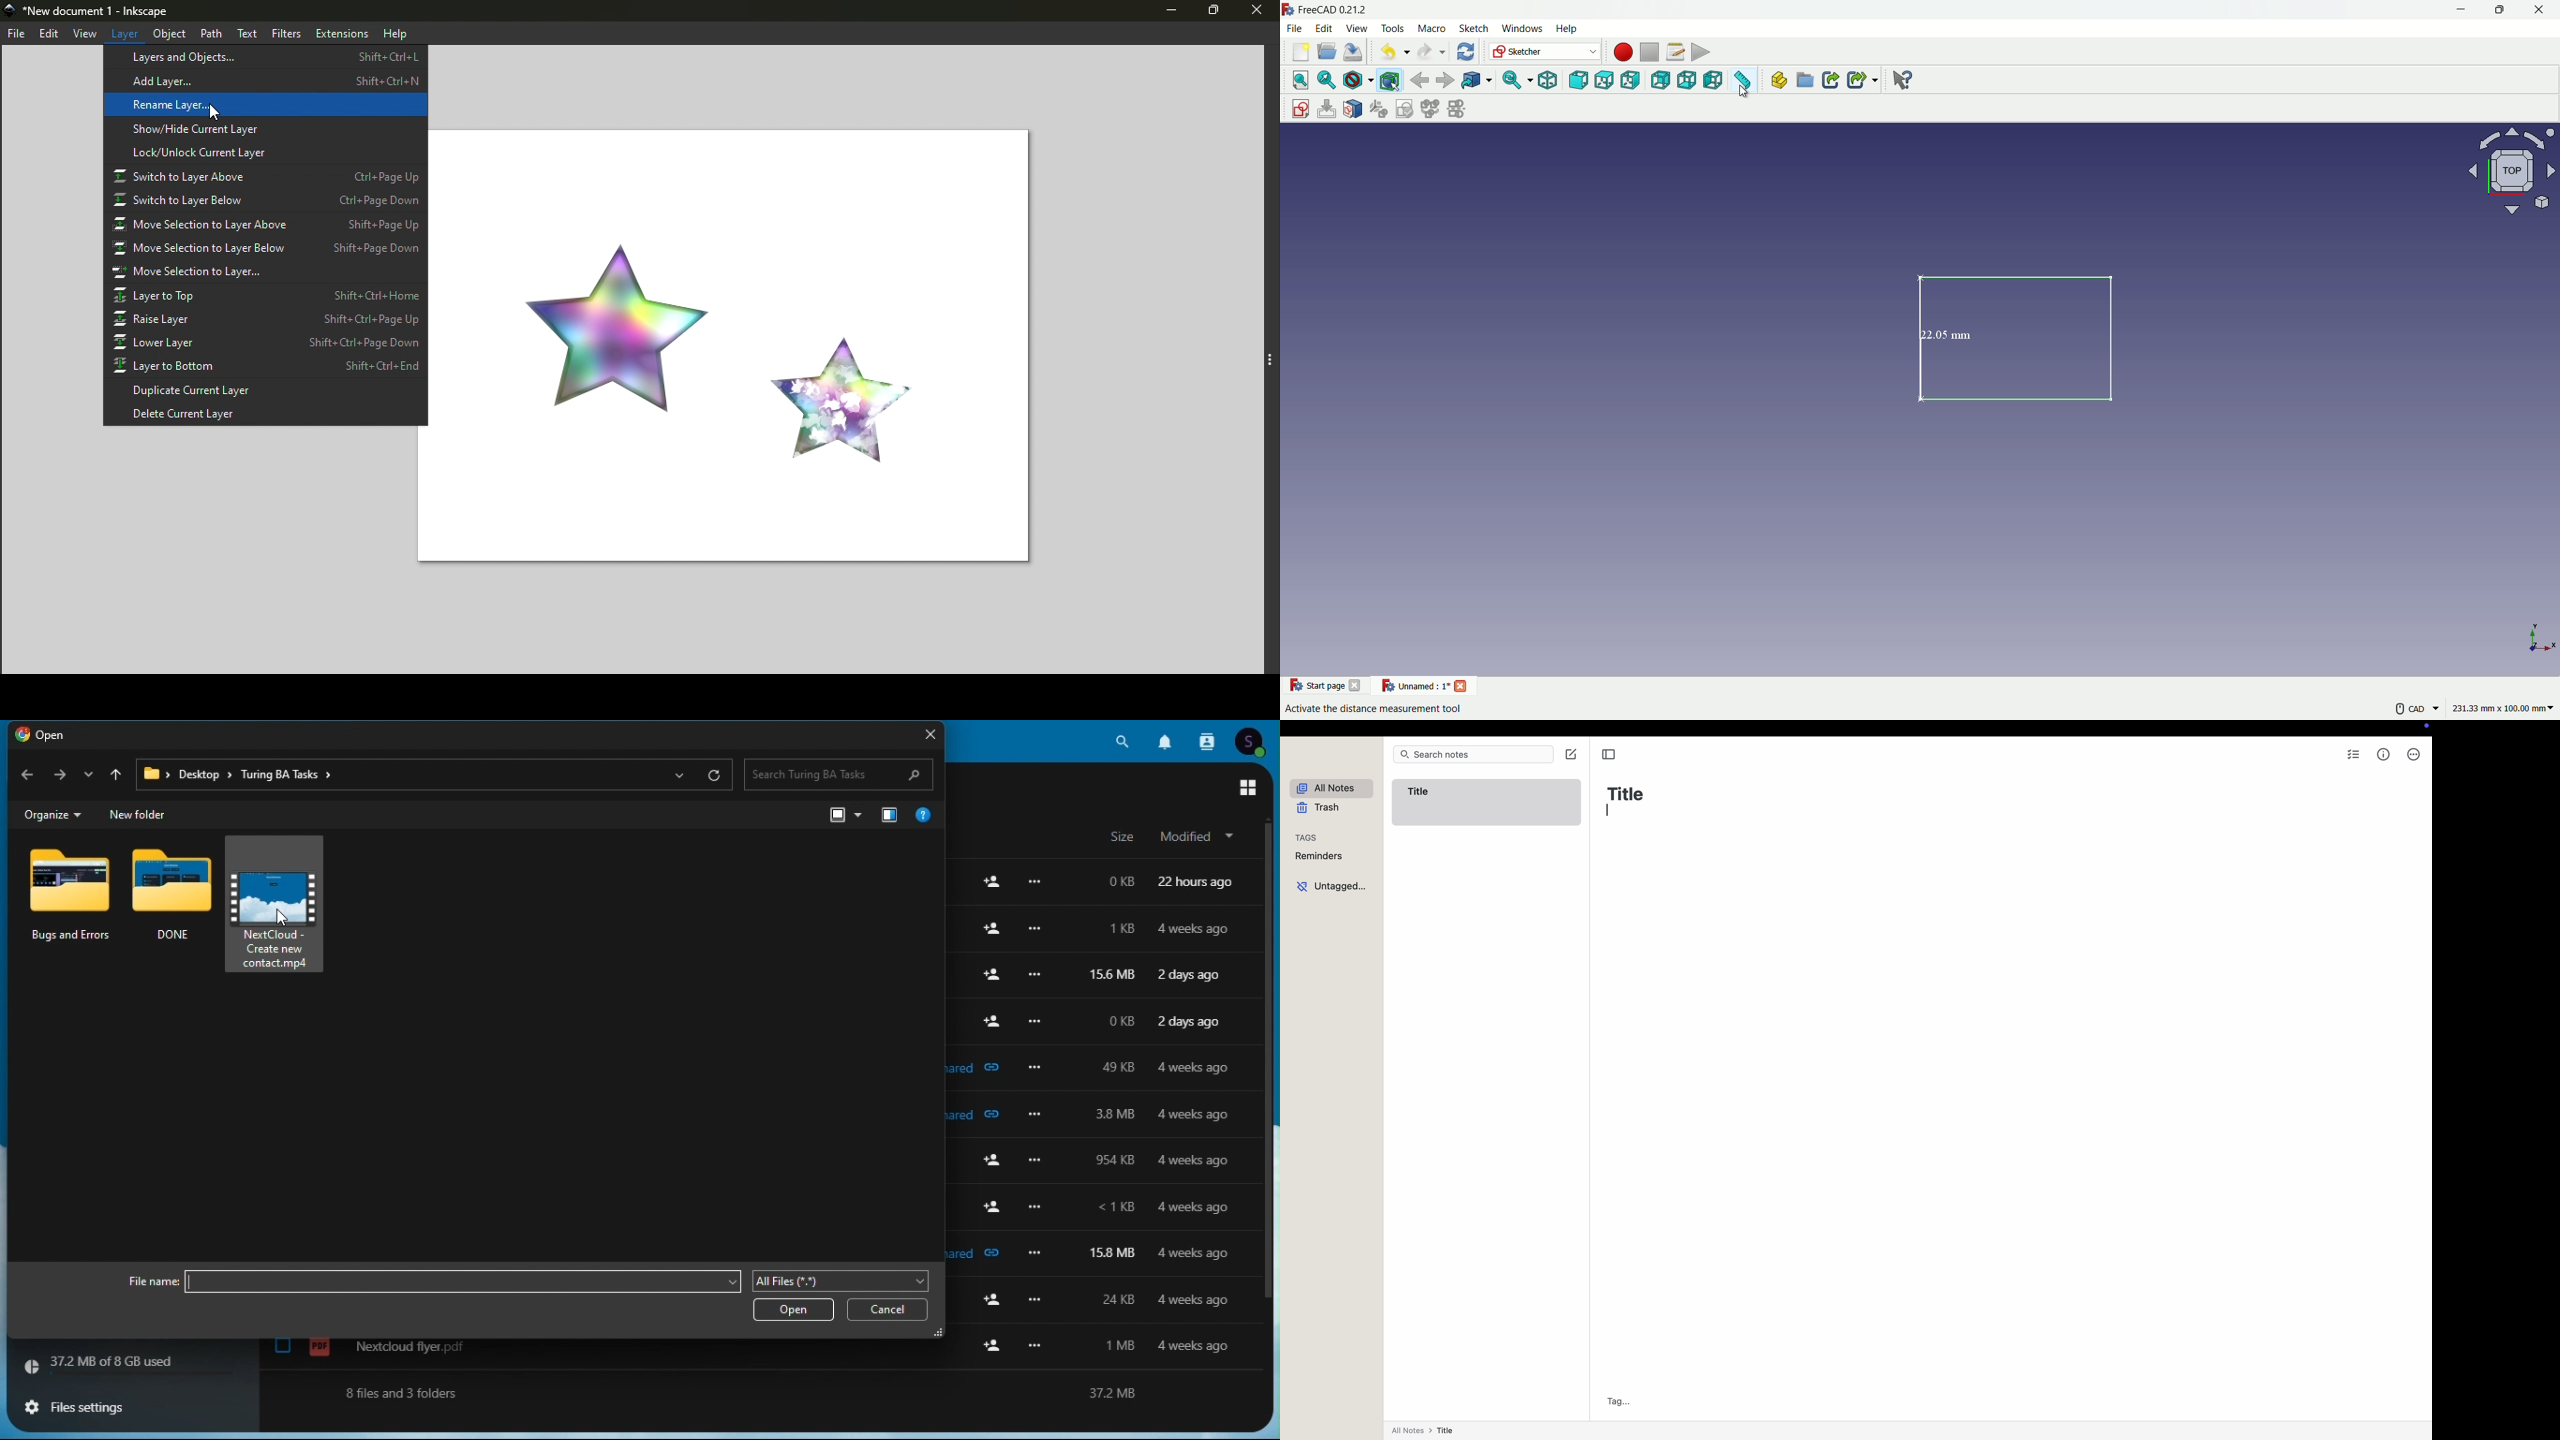  What do you see at coordinates (920, 737) in the screenshot?
I see `Close` at bounding box center [920, 737].